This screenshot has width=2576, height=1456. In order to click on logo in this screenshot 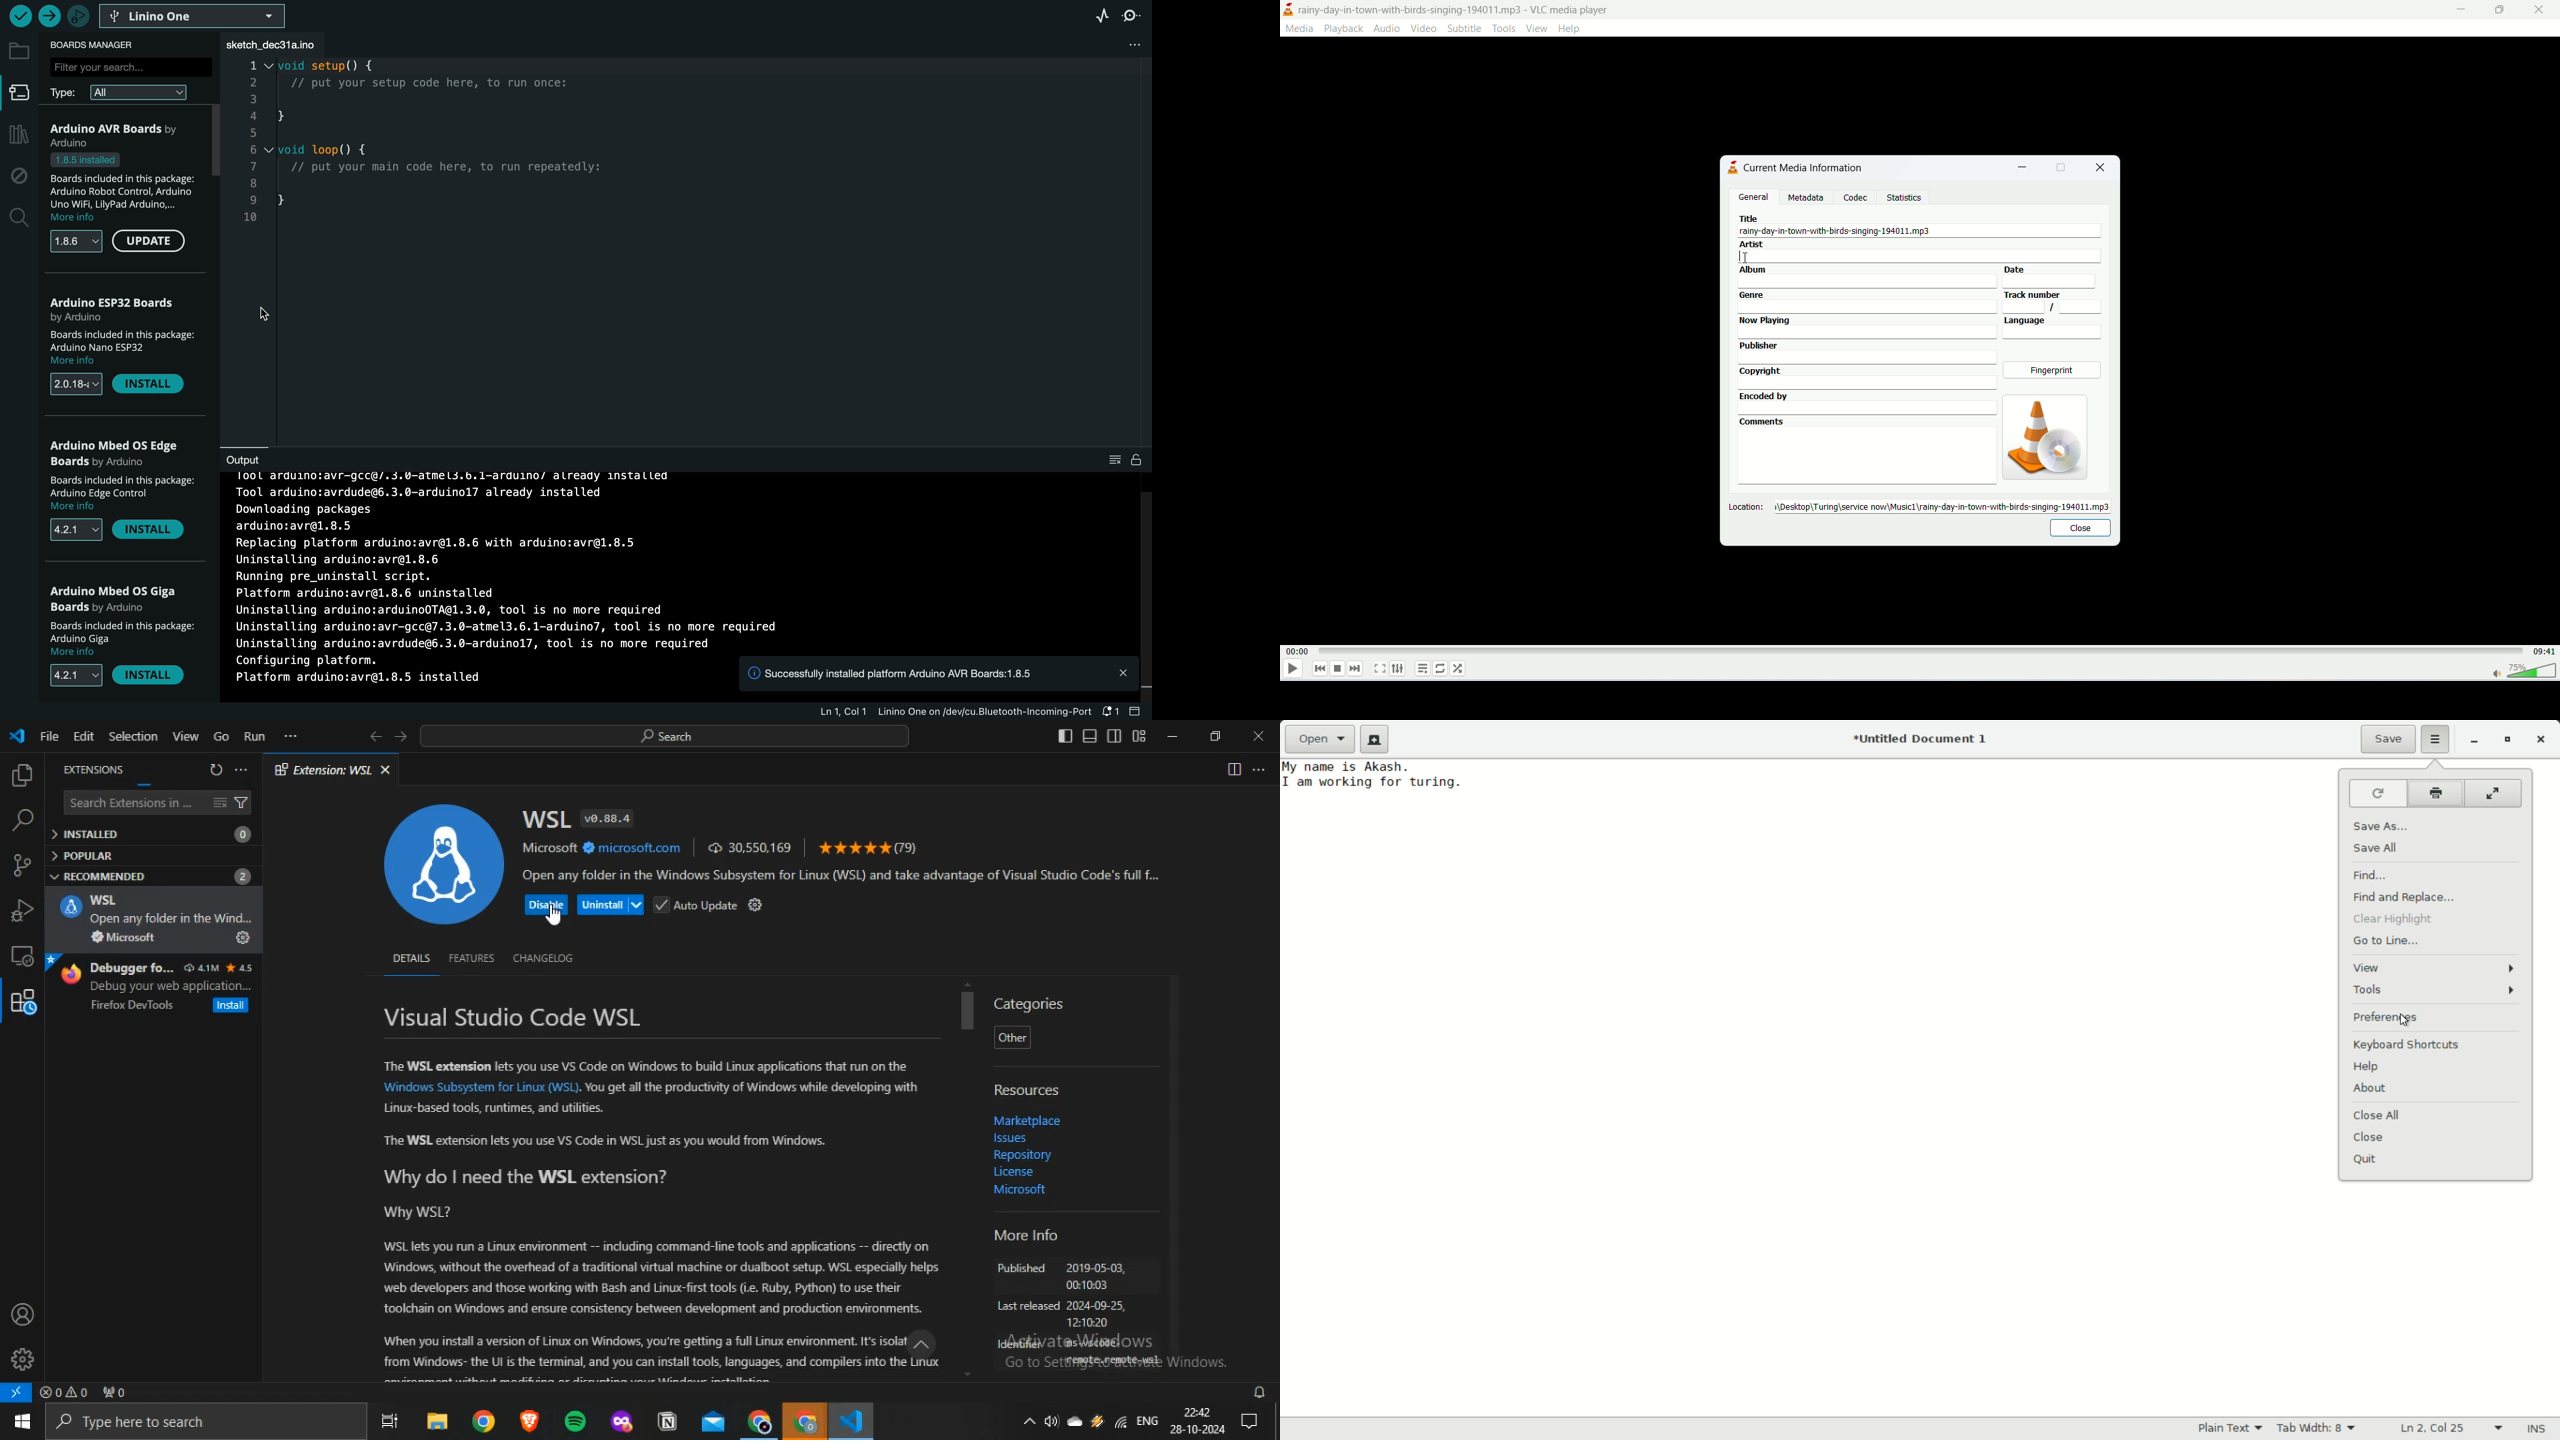, I will do `click(1729, 167)`.